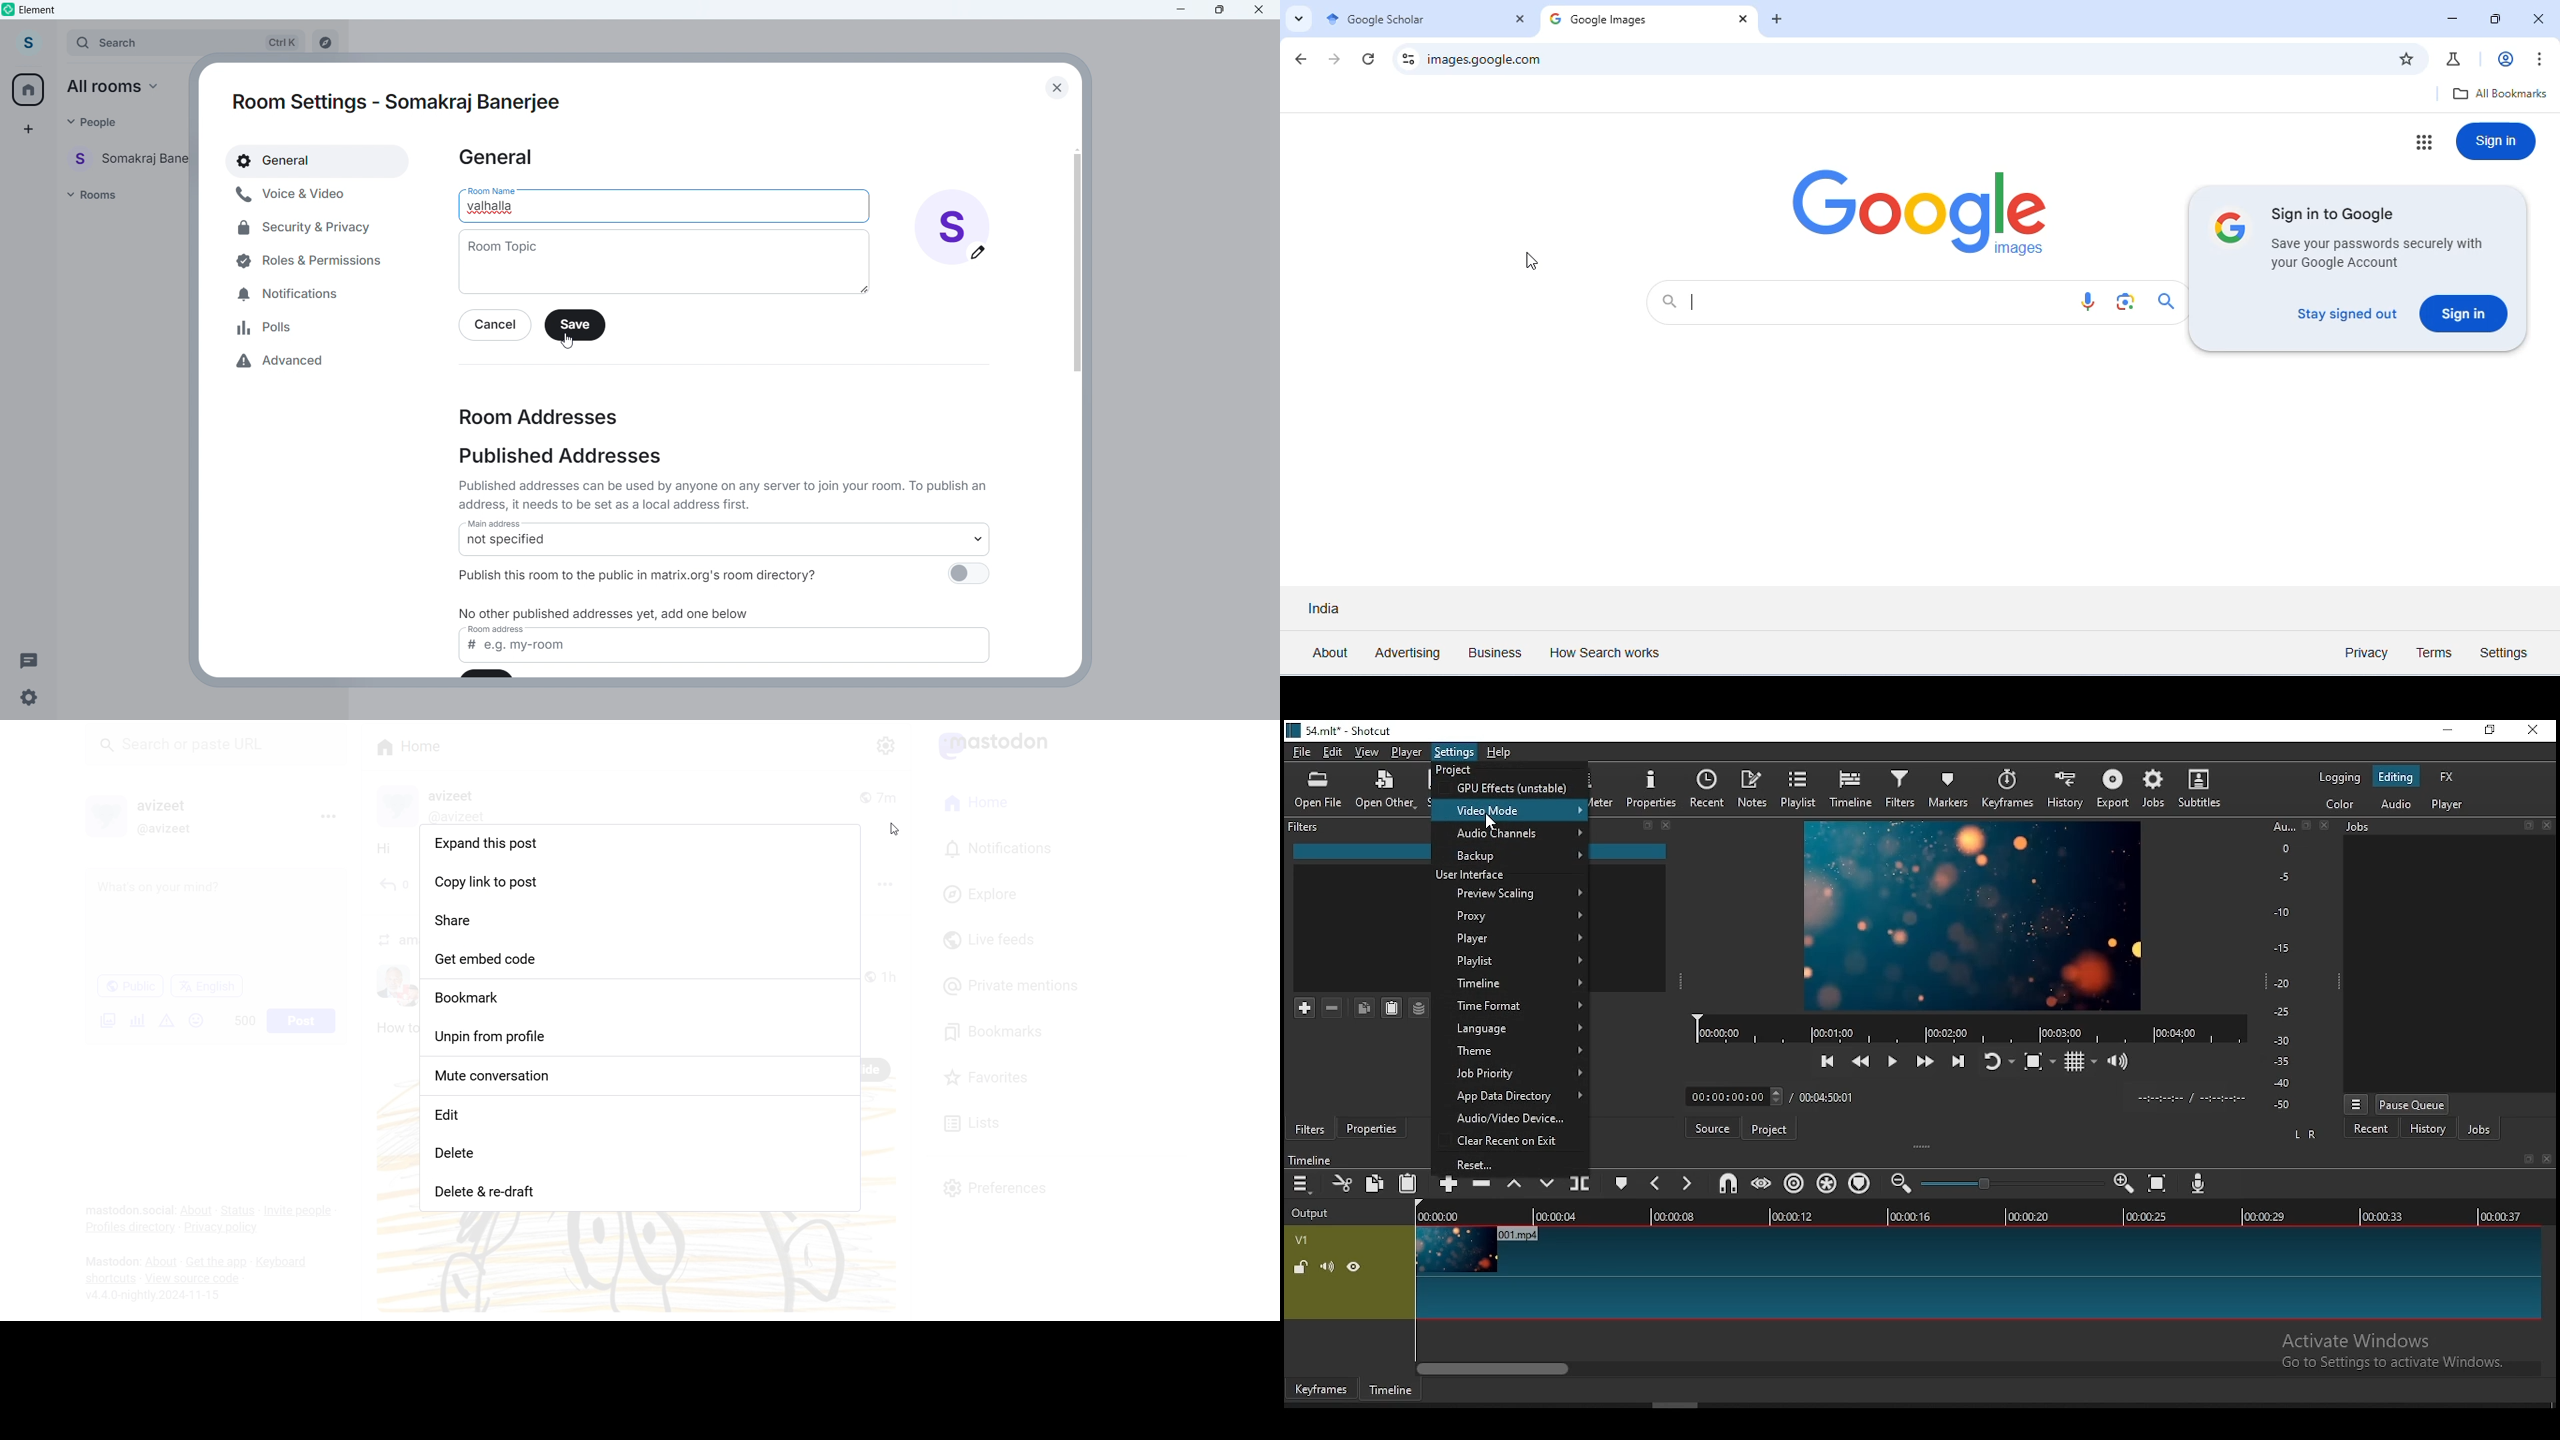  I want to click on 00:00:12, so click(1795, 1216).